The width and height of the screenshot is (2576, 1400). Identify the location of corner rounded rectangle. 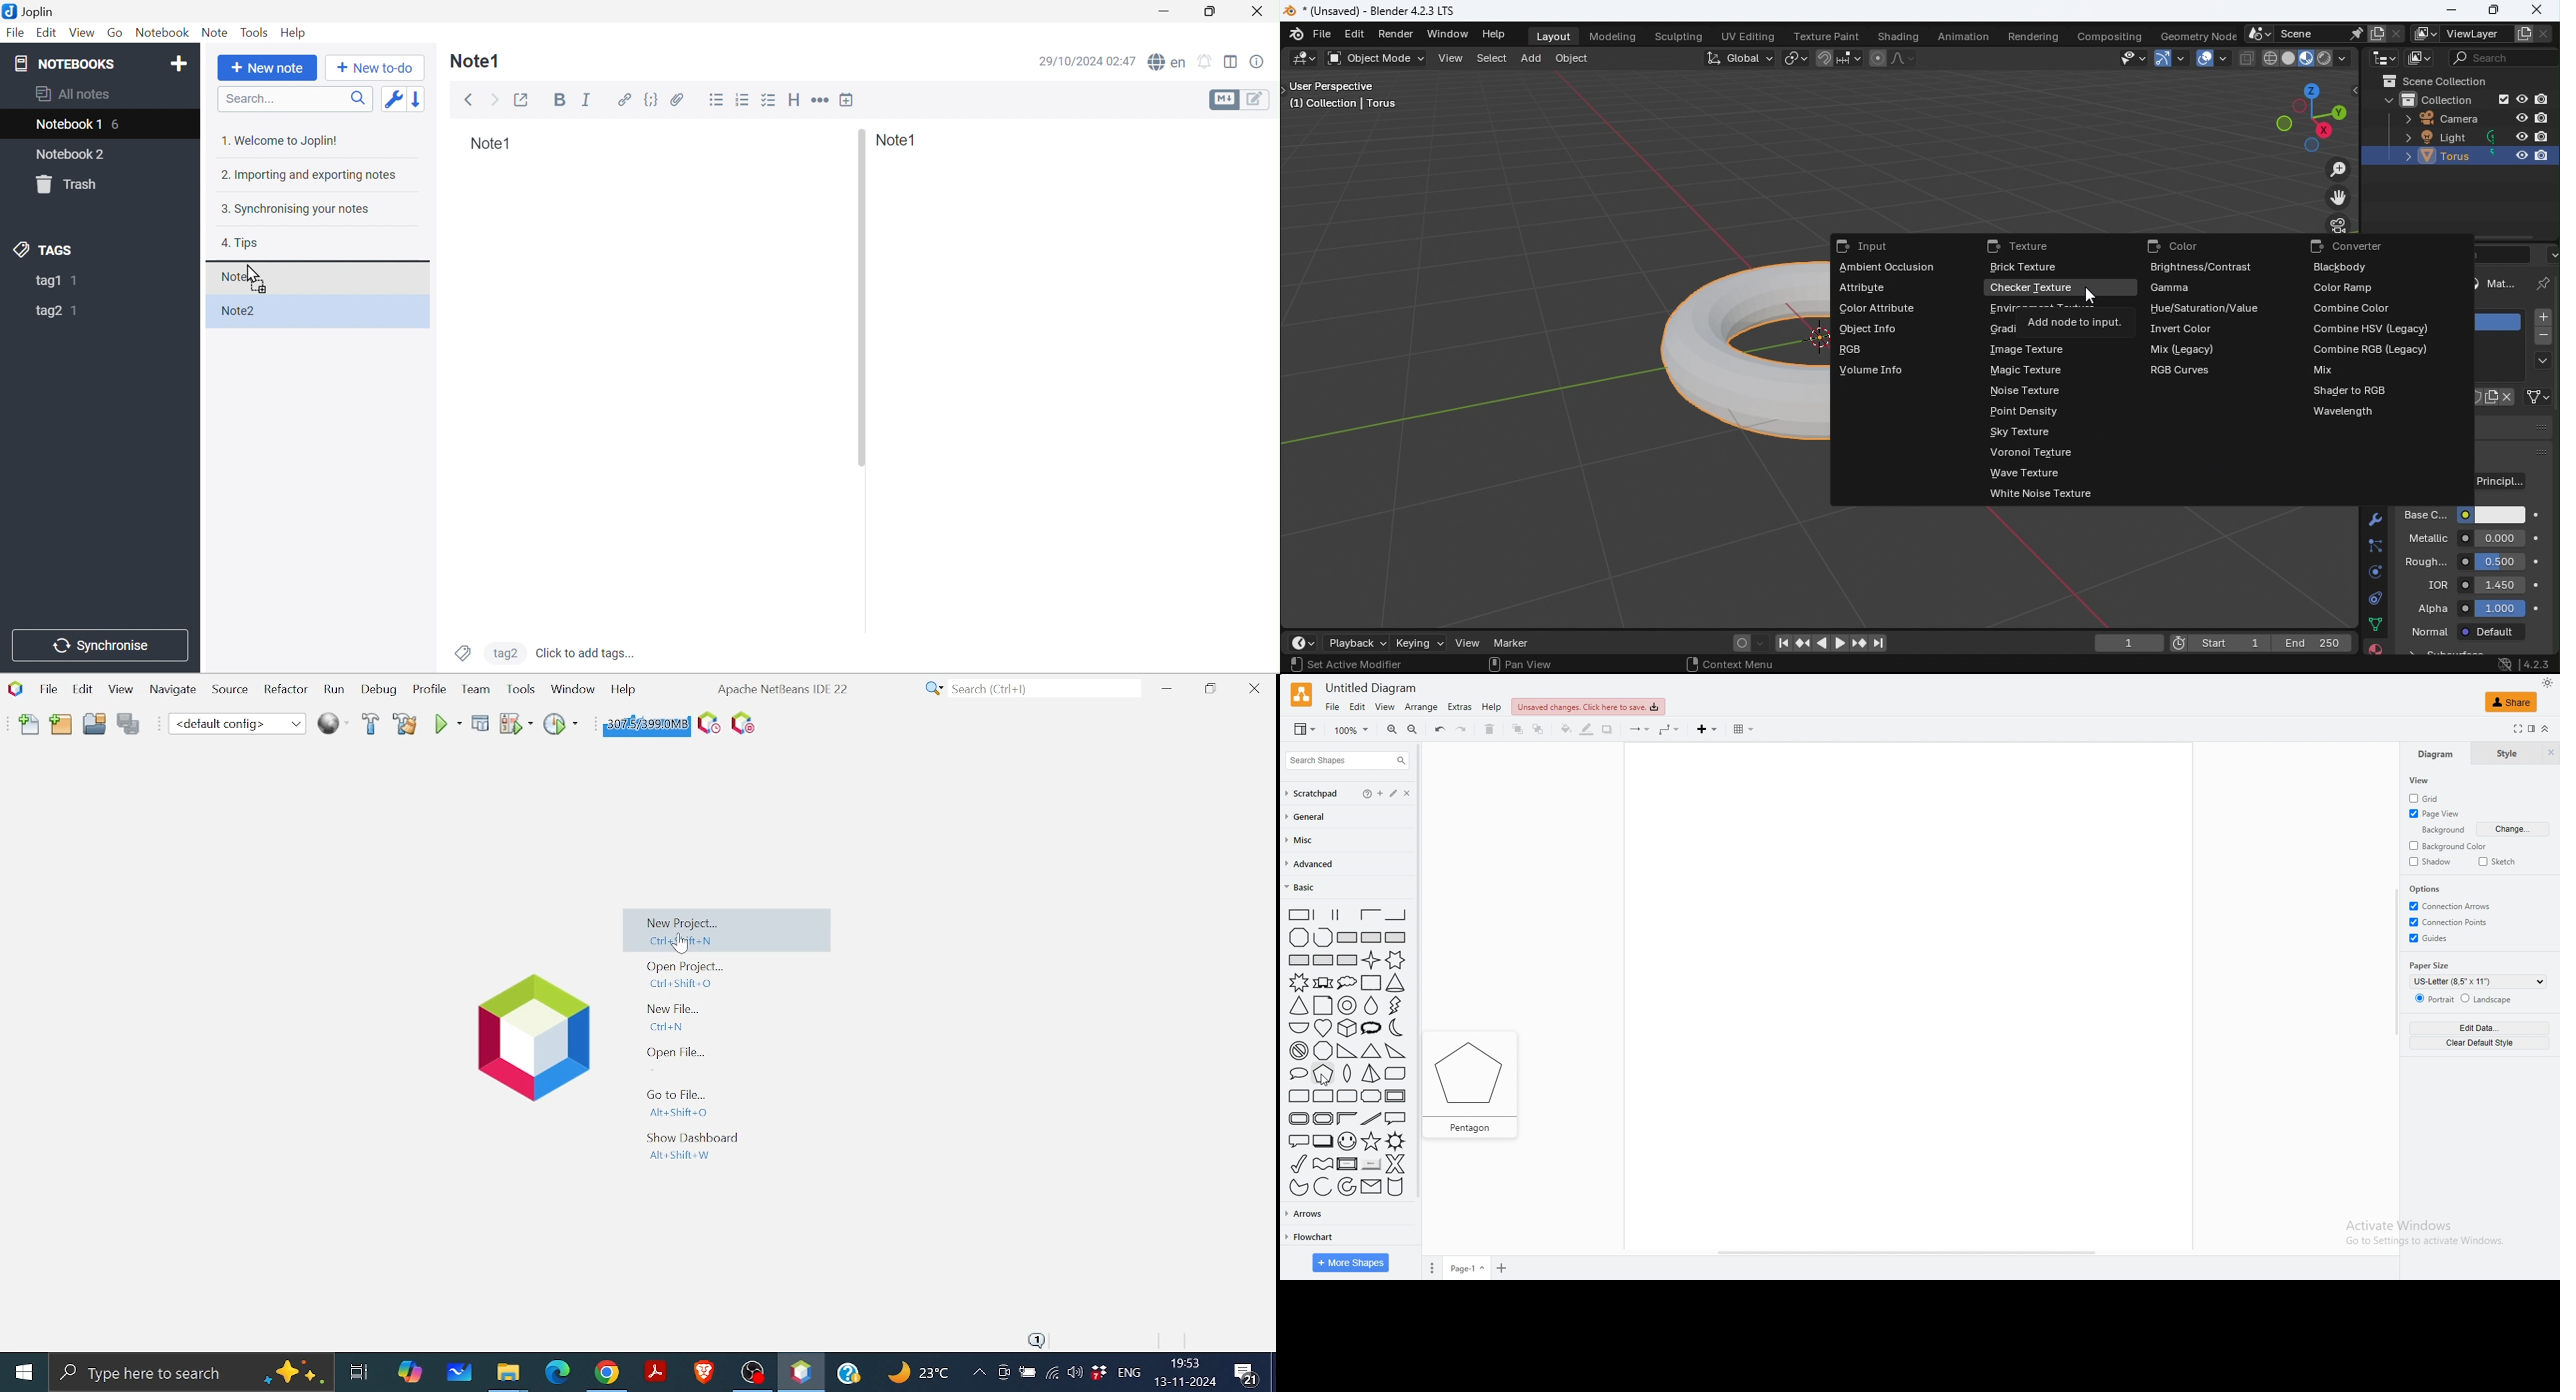
(1323, 1097).